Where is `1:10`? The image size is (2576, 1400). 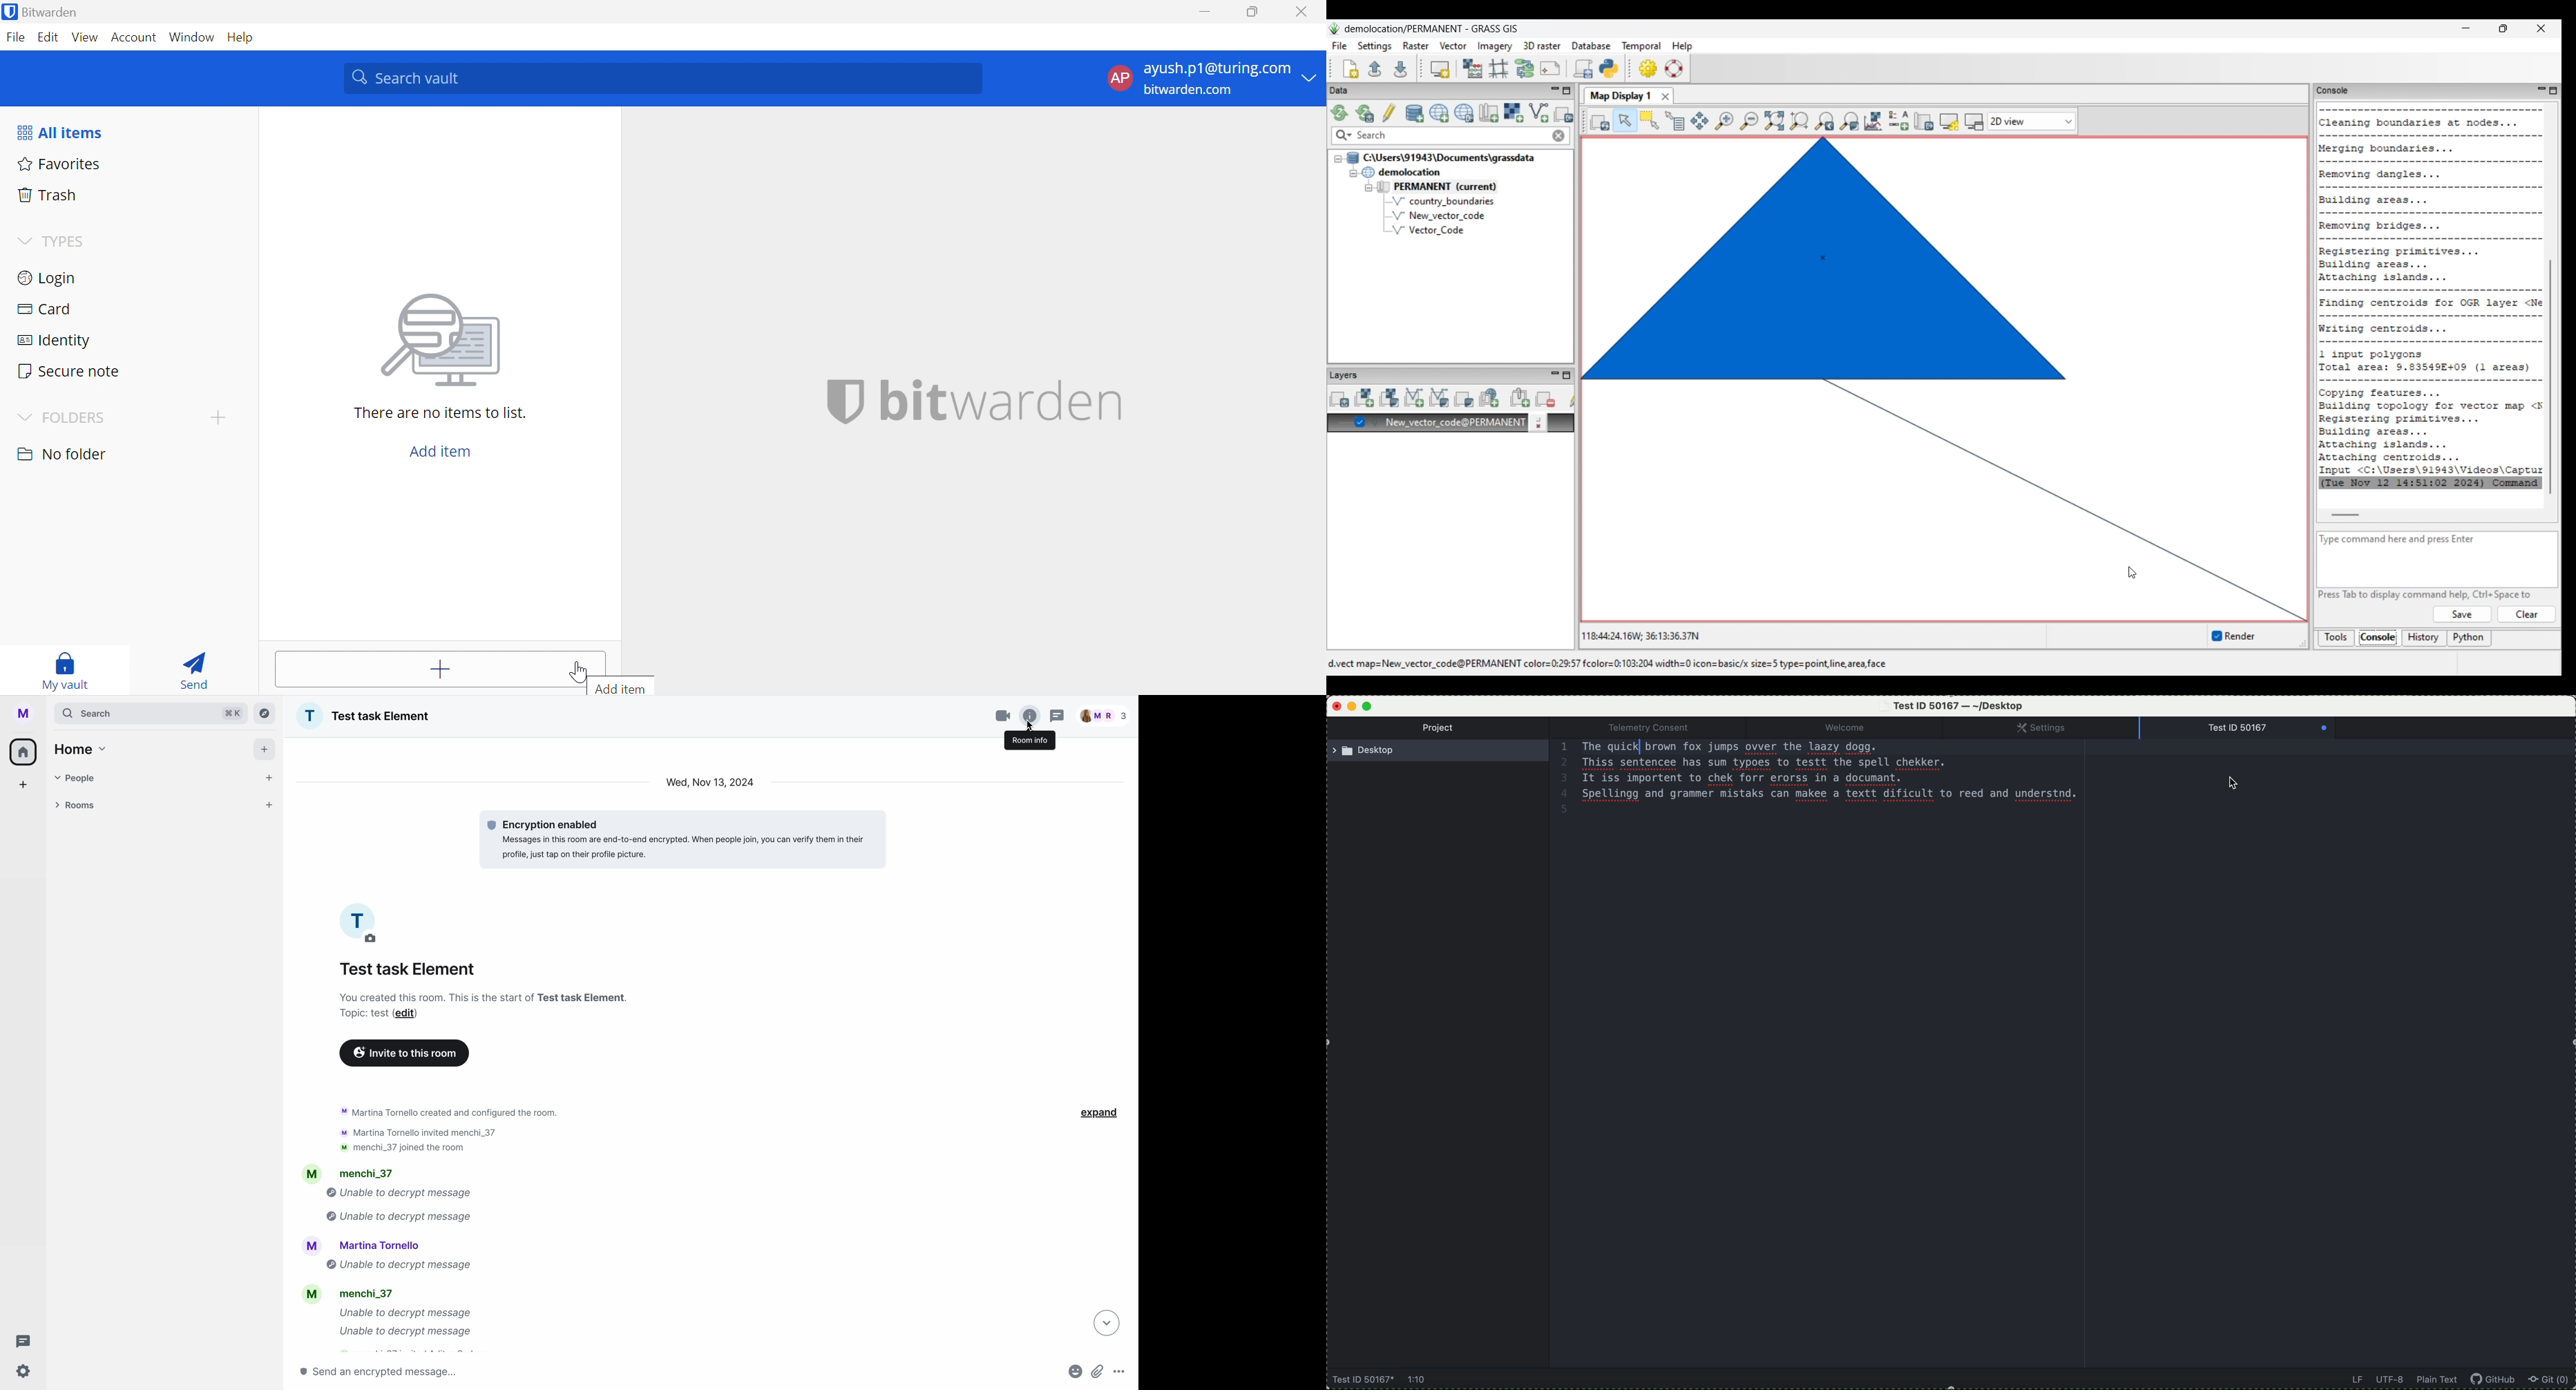 1:10 is located at coordinates (1420, 1380).